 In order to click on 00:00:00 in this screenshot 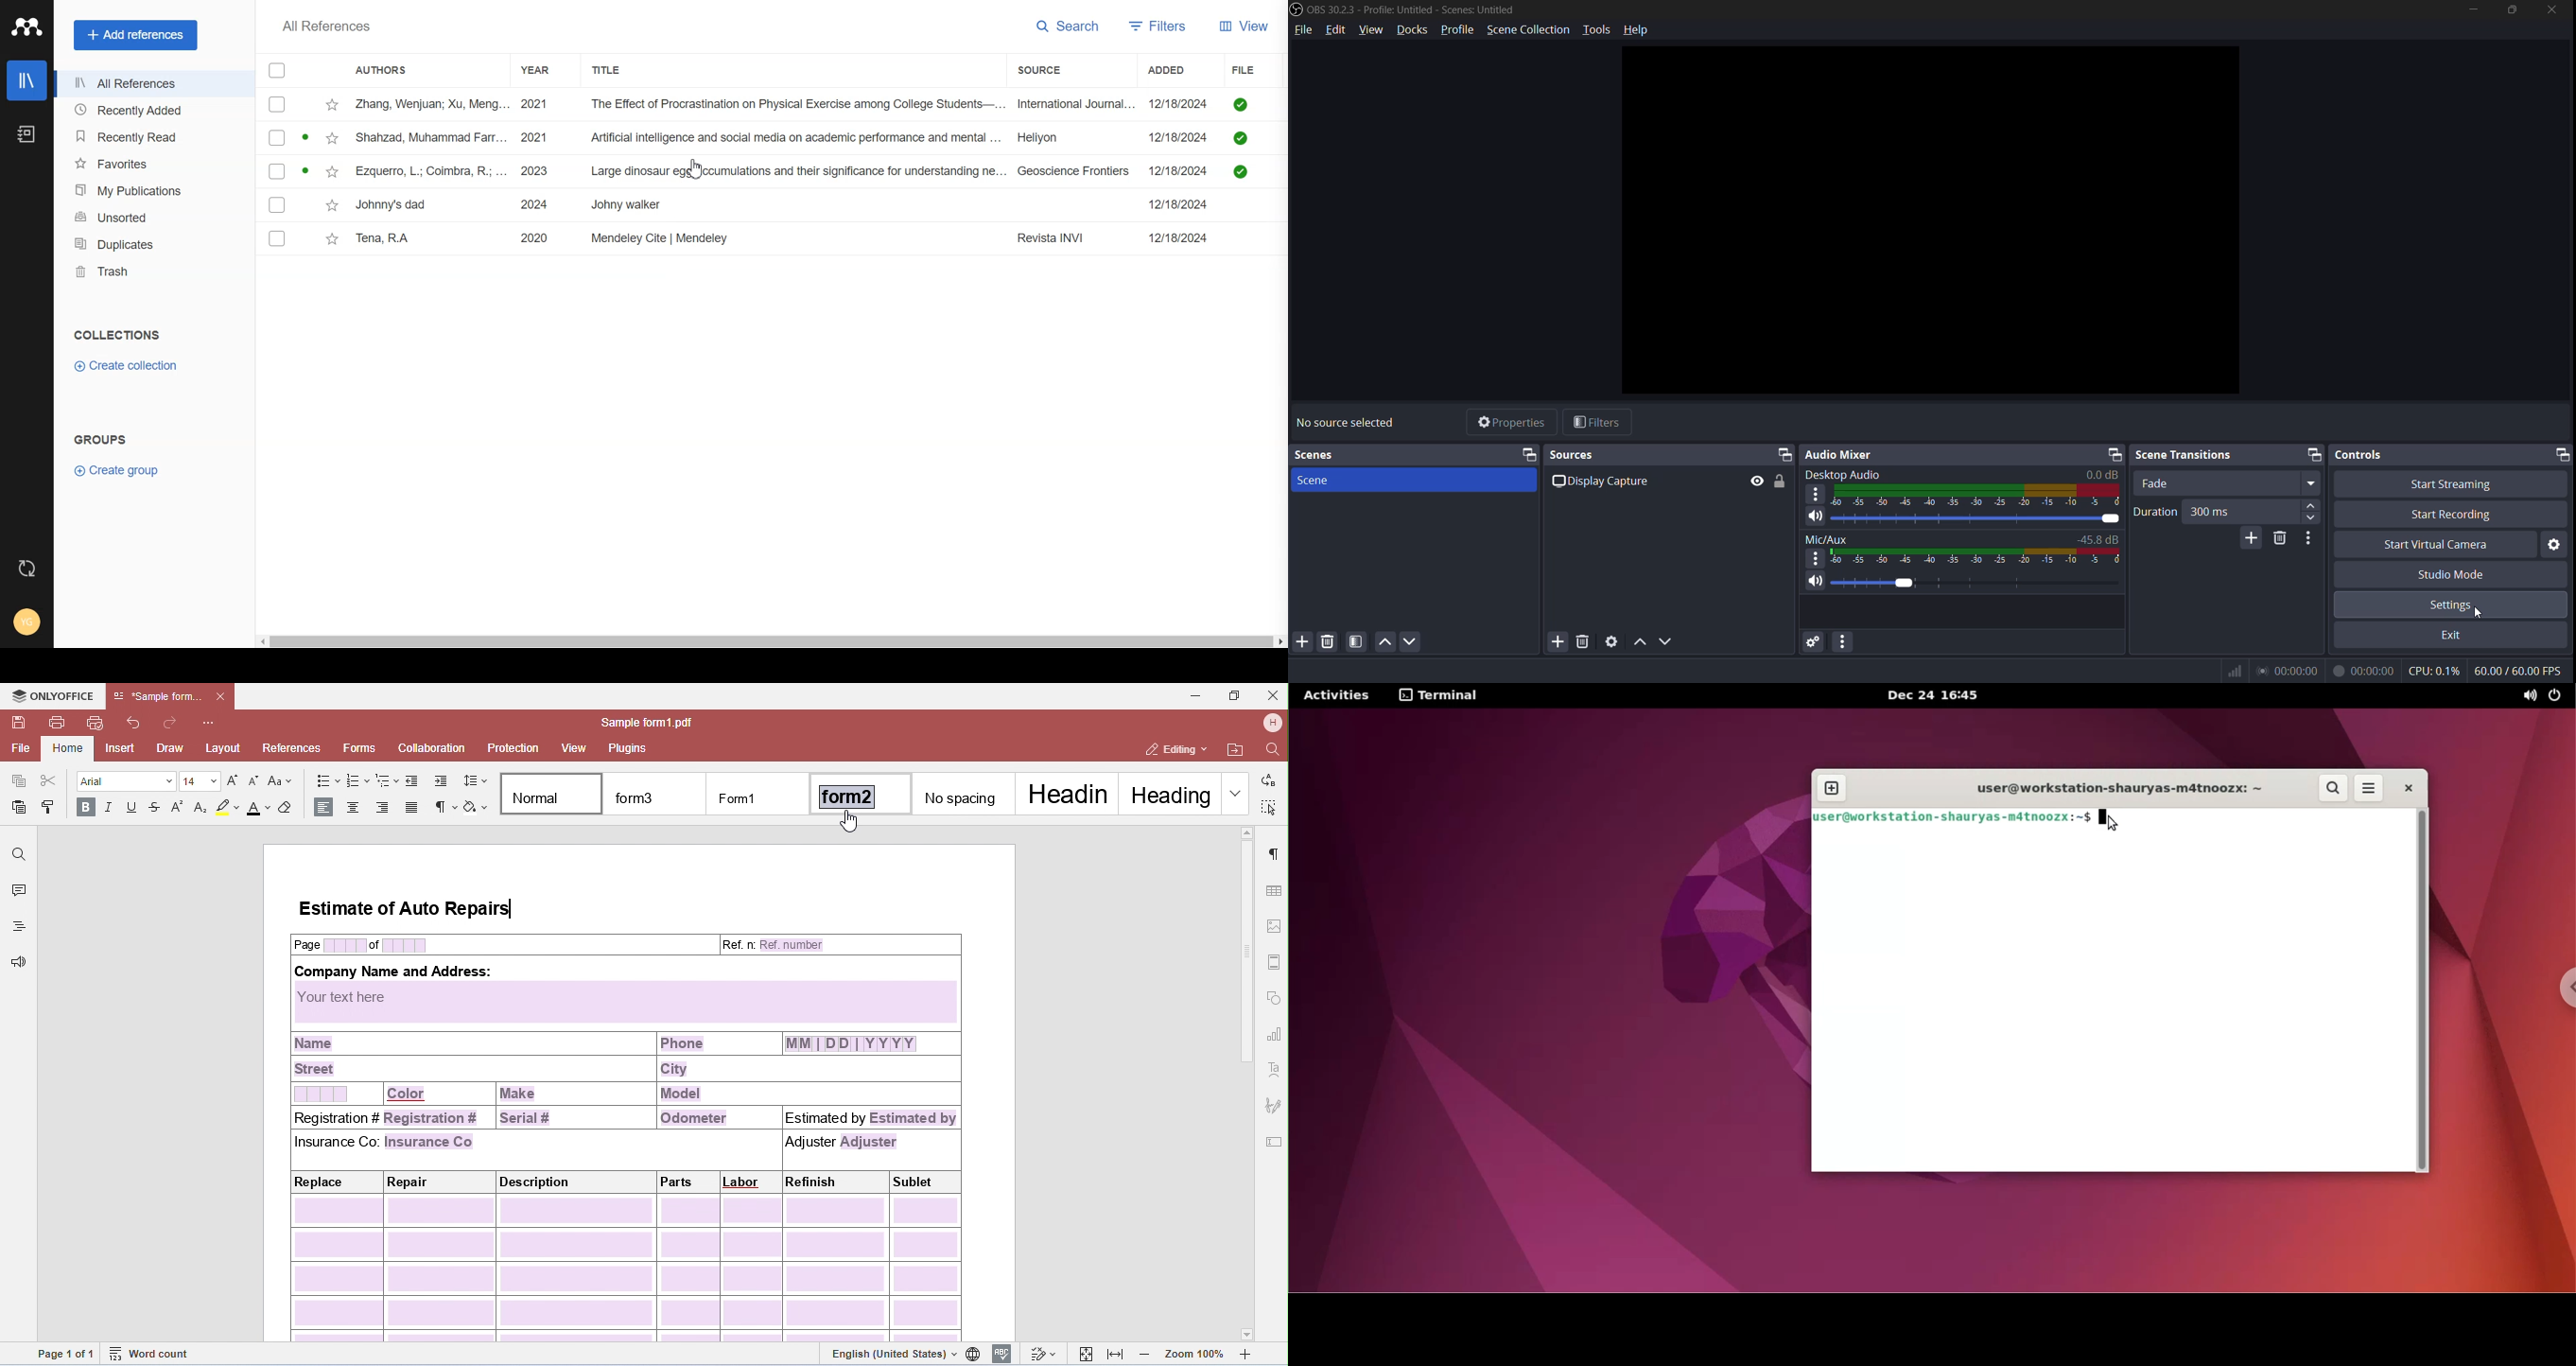, I will do `click(2364, 672)`.